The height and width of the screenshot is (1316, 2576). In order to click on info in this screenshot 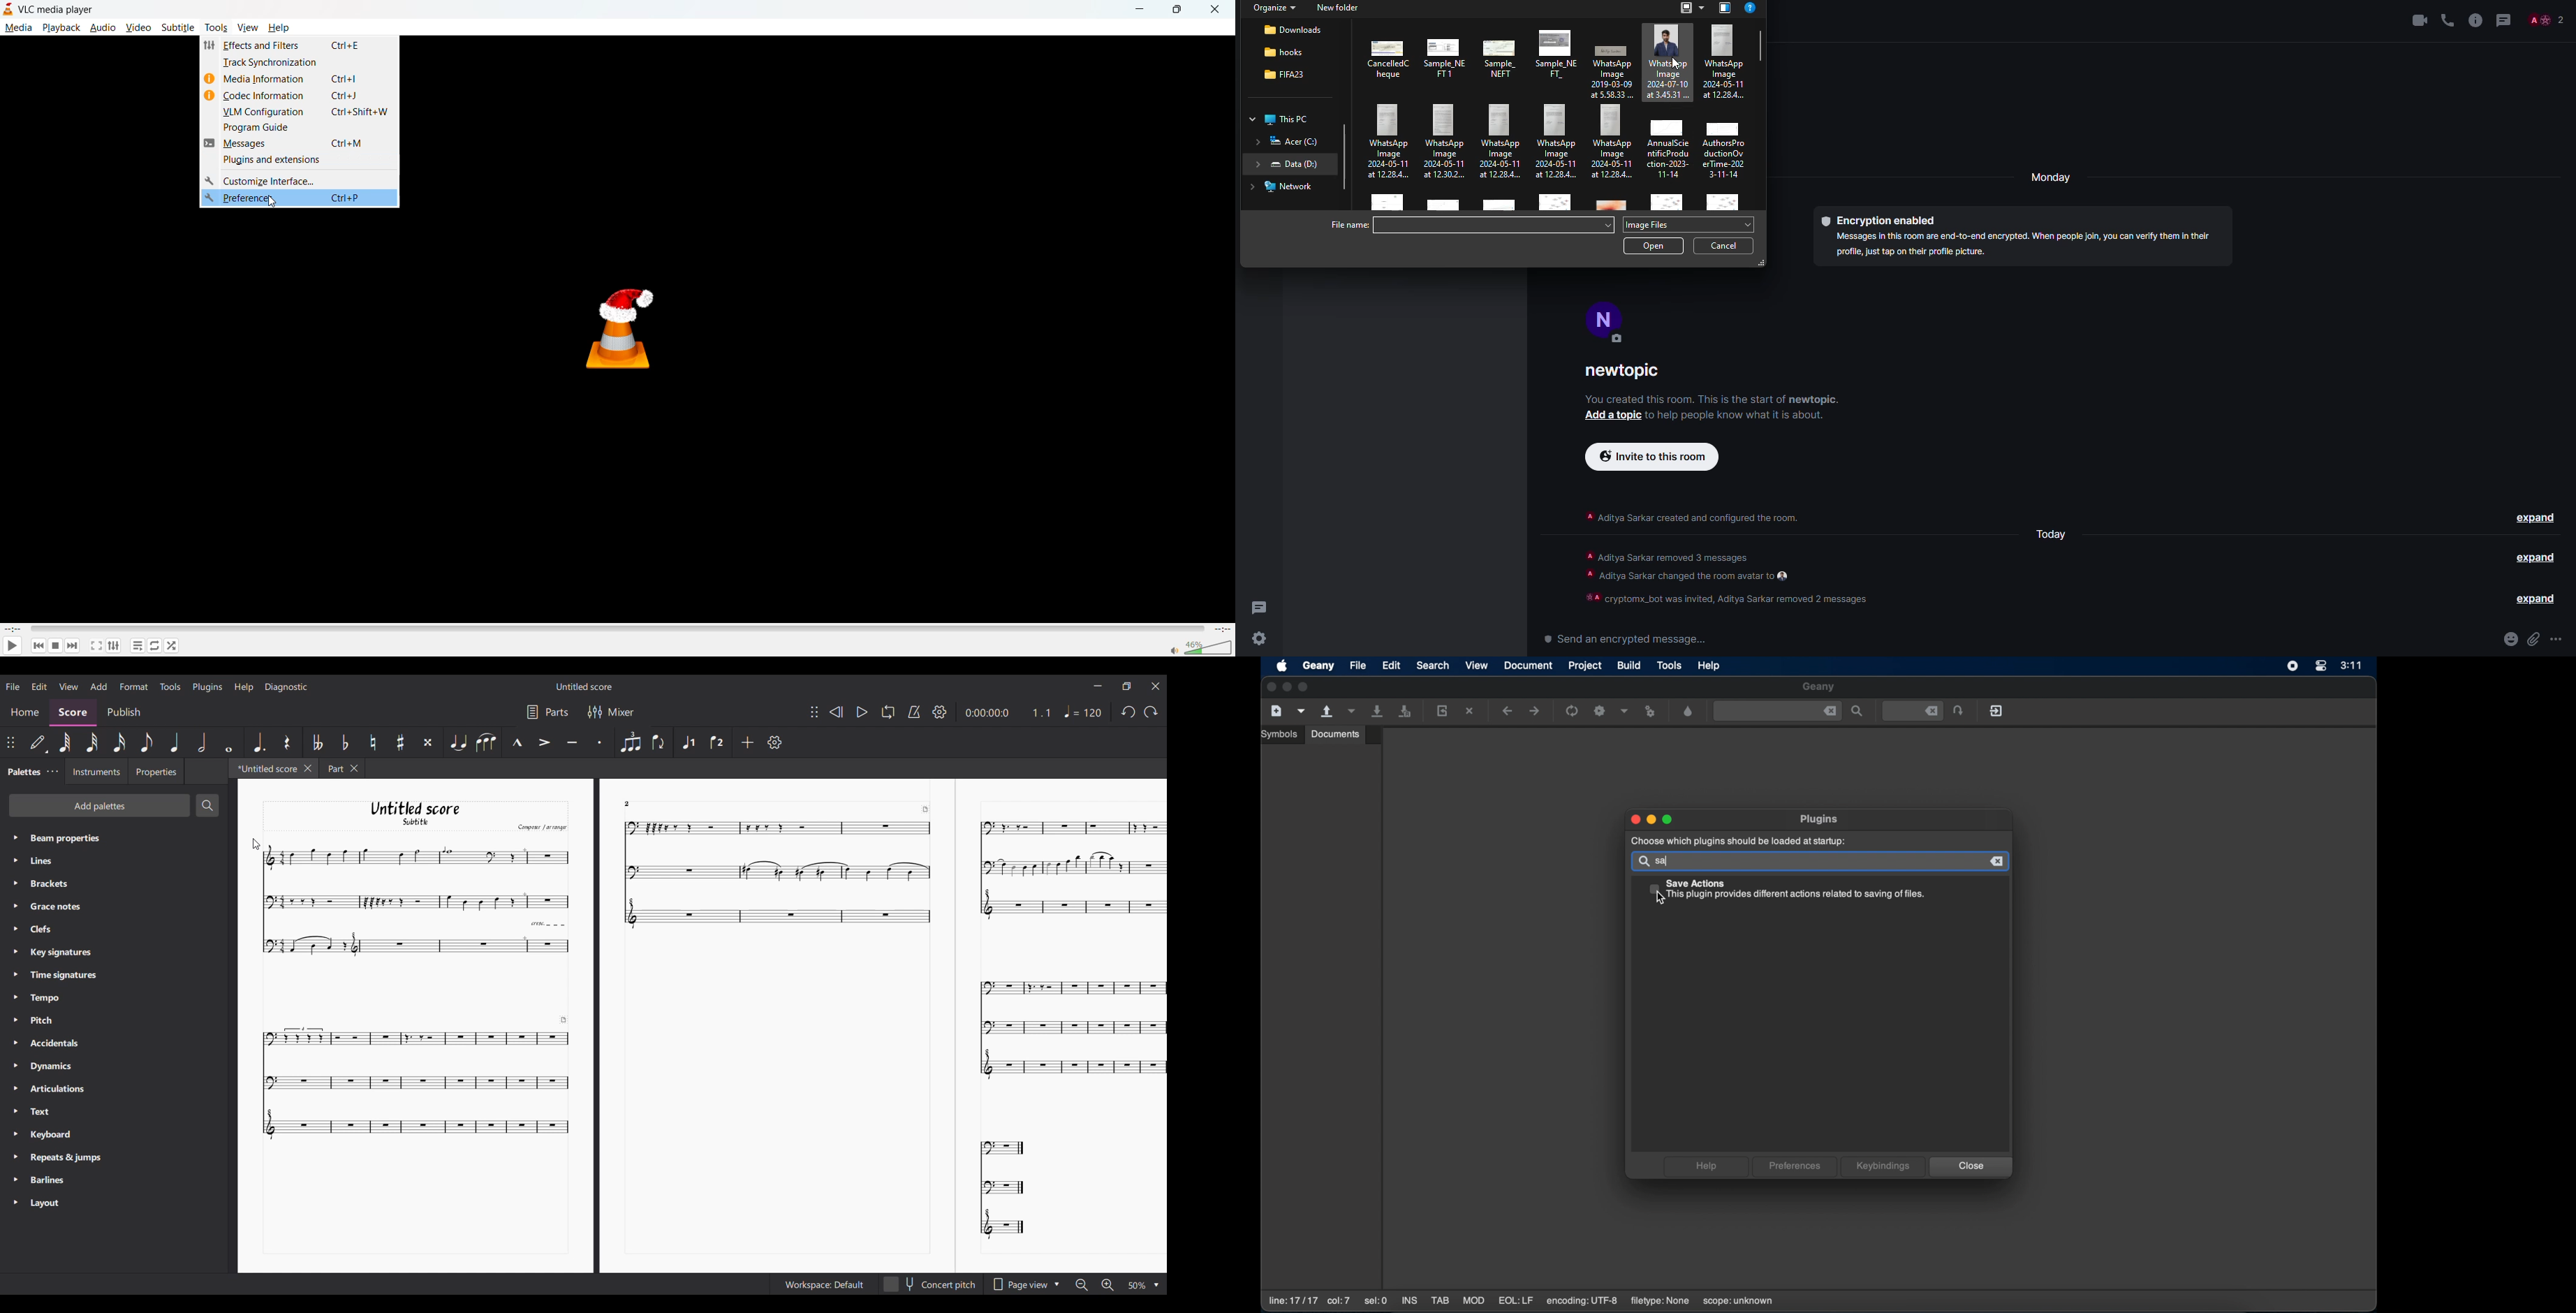, I will do `click(1714, 398)`.